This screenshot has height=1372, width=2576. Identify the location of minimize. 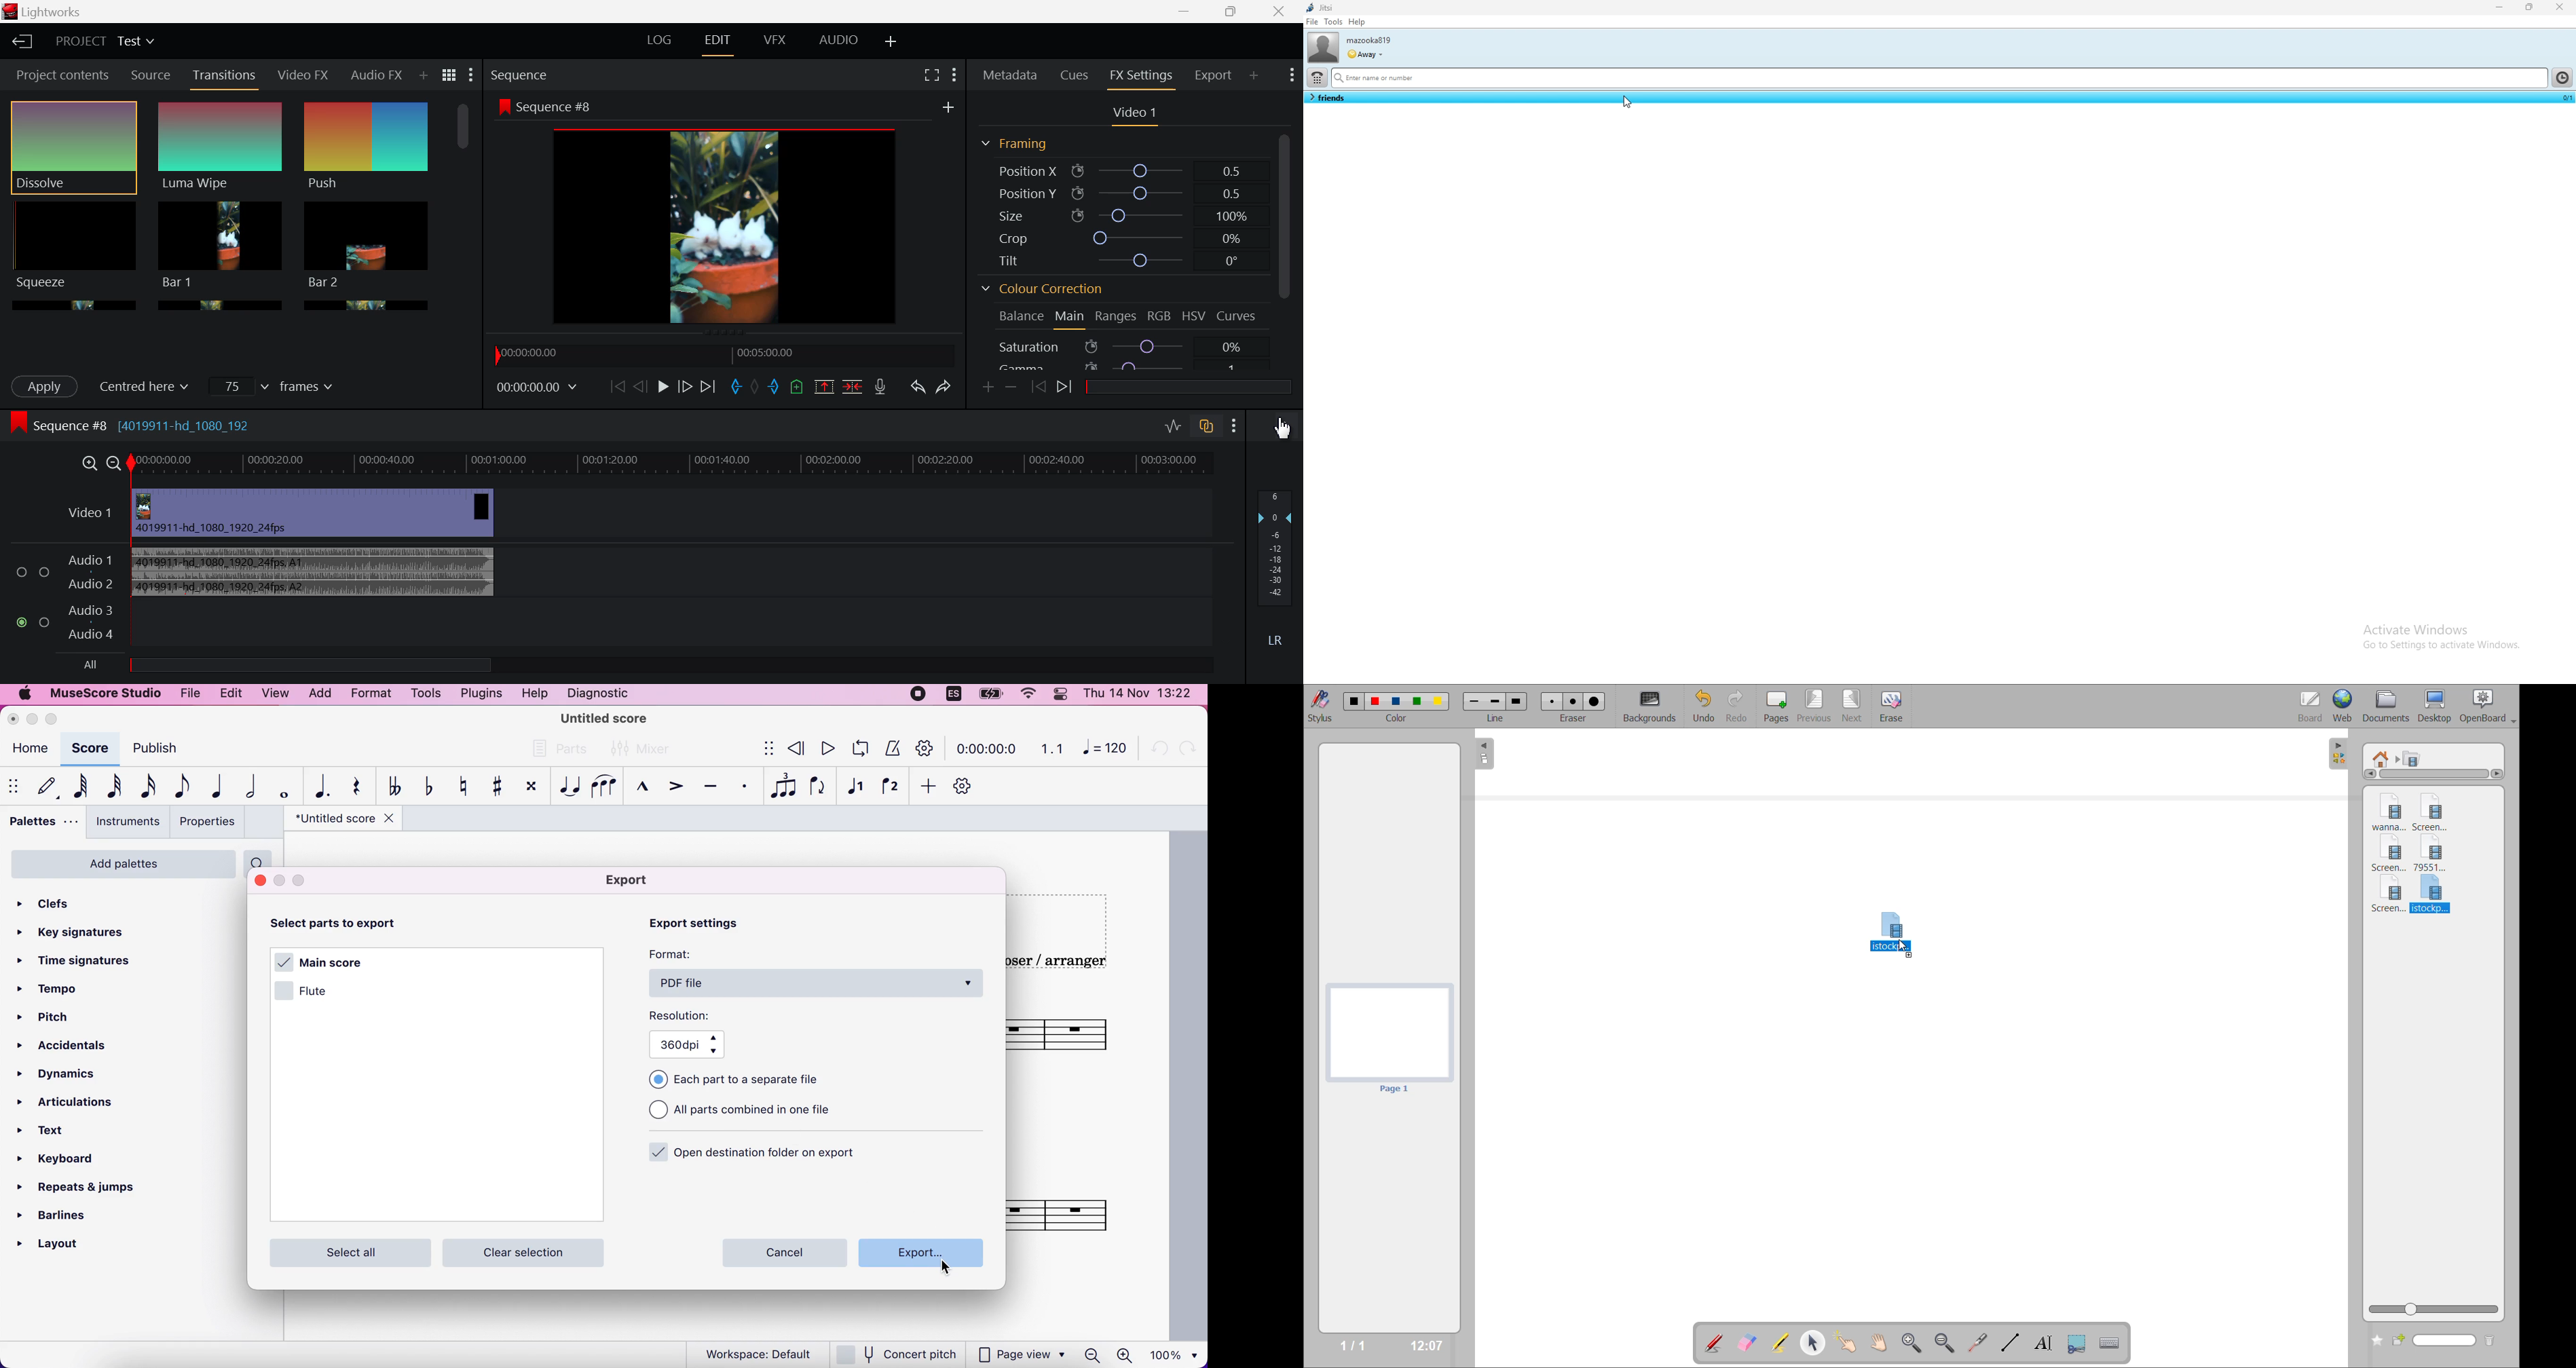
(2500, 7).